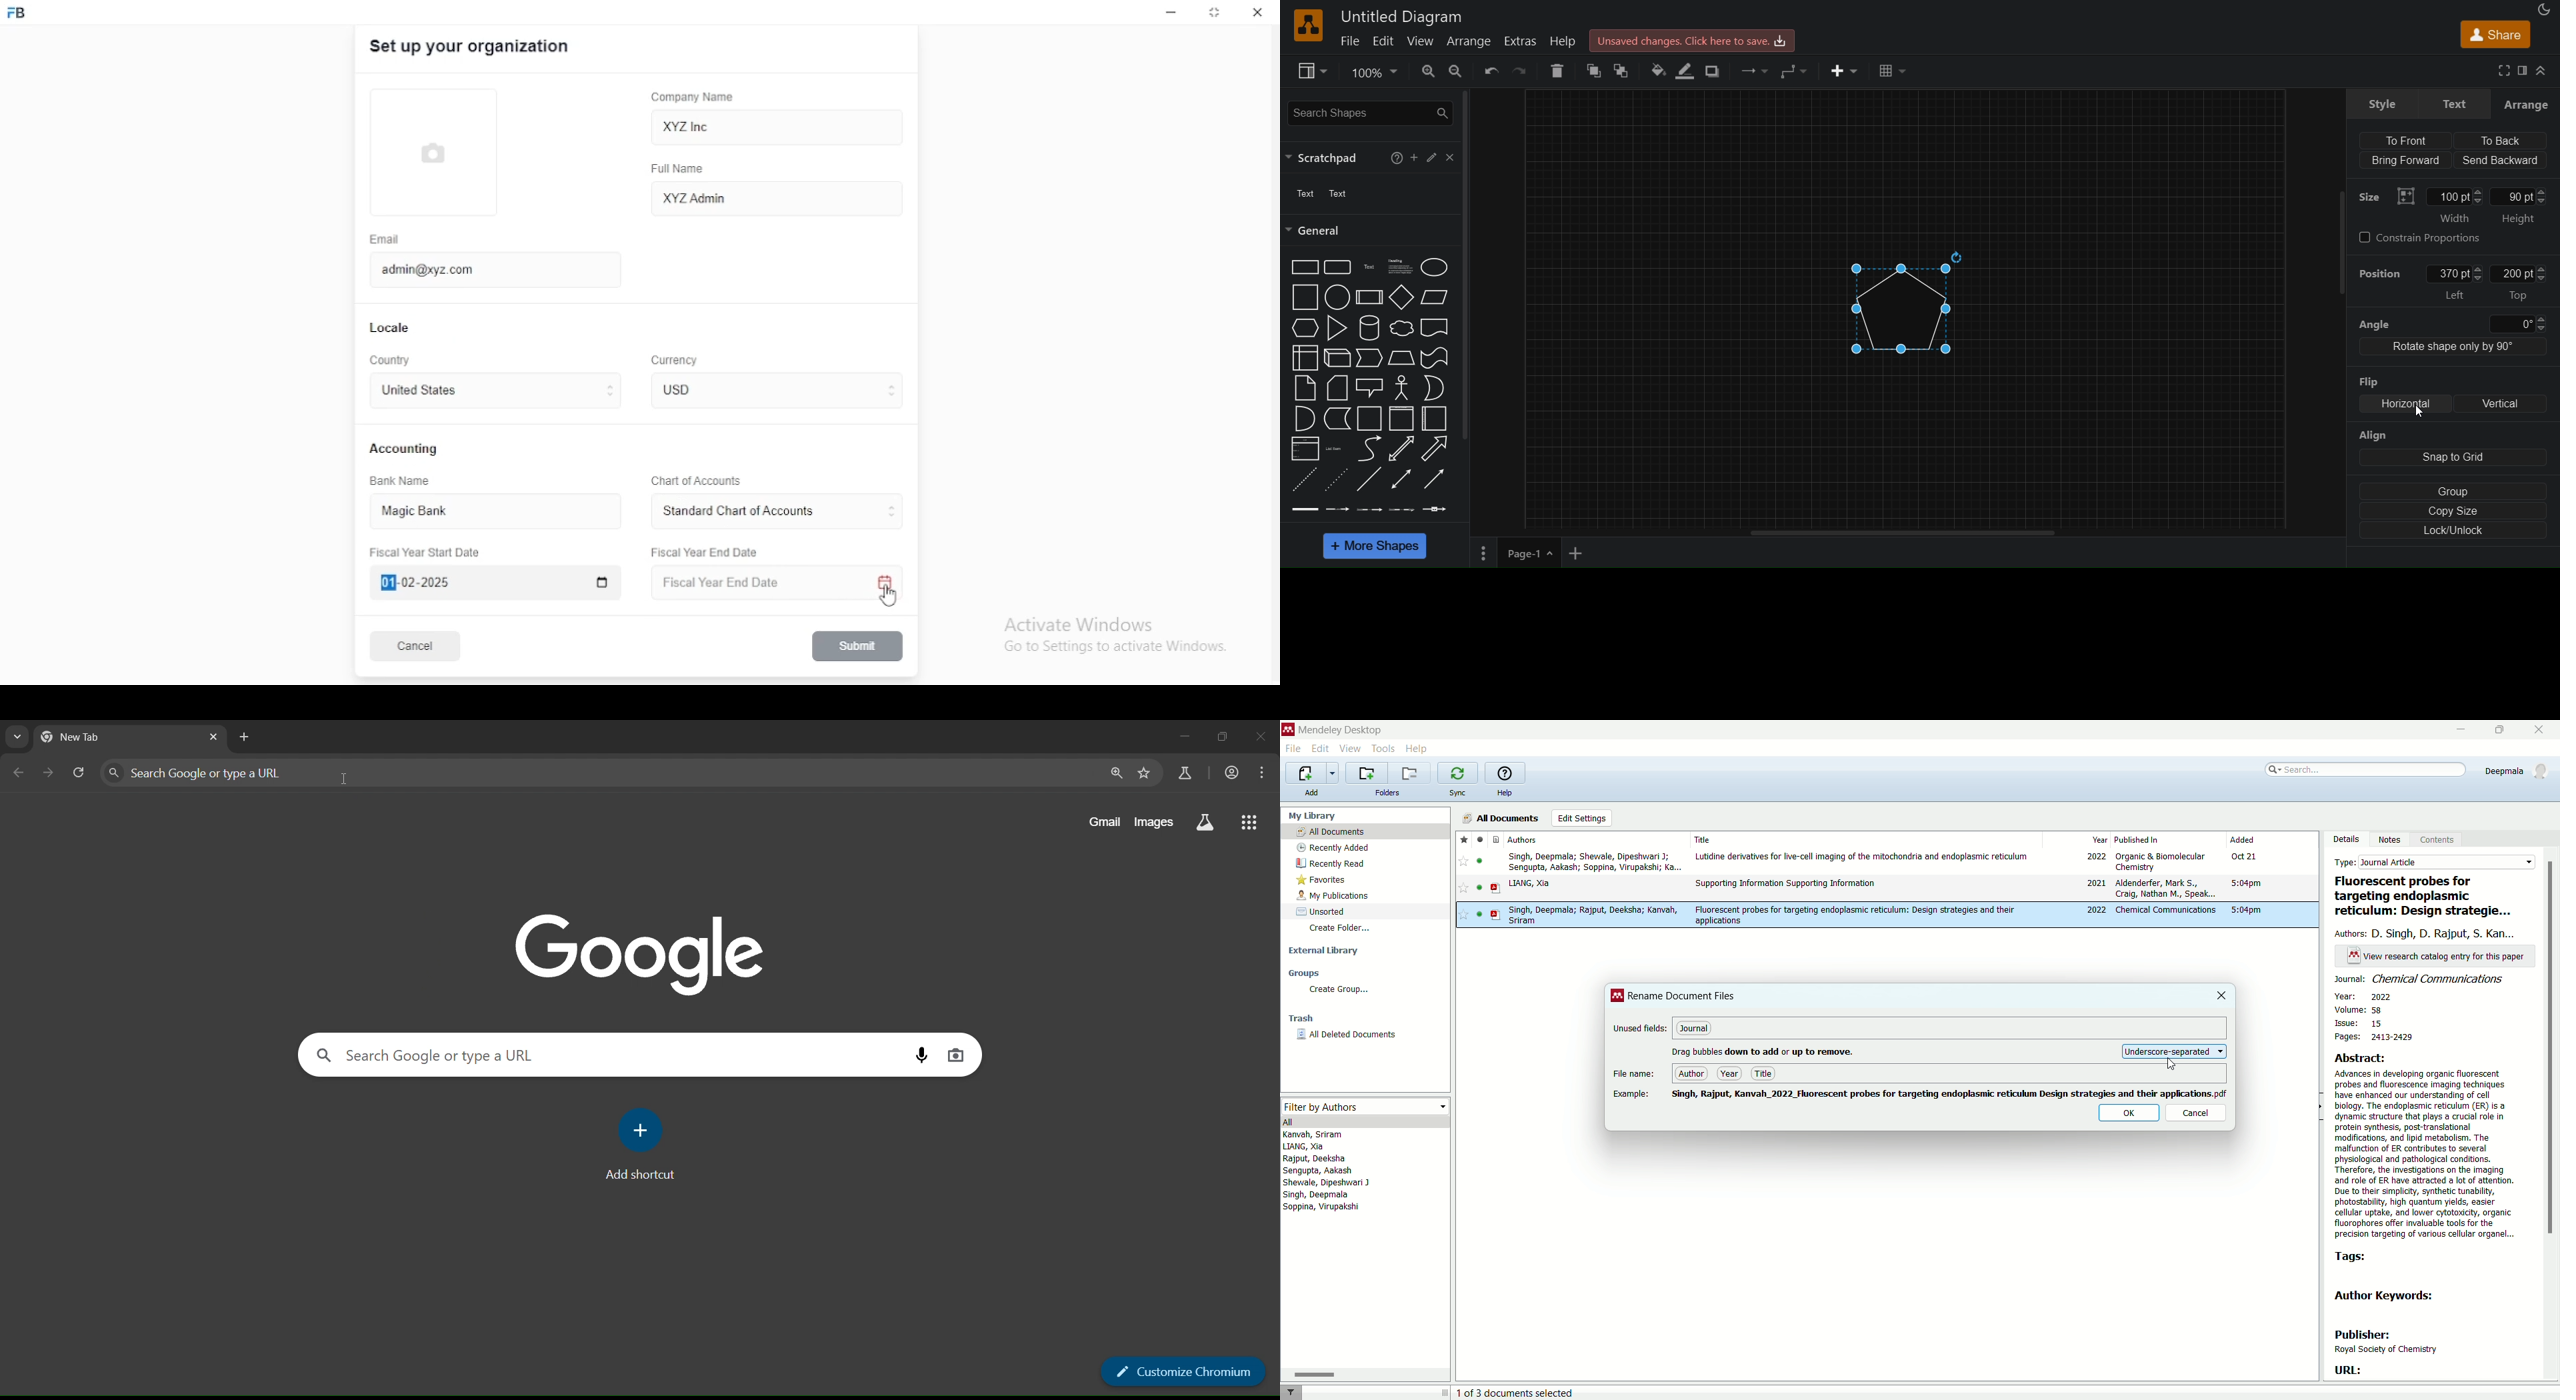 This screenshot has height=1400, width=2576. What do you see at coordinates (1401, 449) in the screenshot?
I see `Bidirectional arrow` at bounding box center [1401, 449].